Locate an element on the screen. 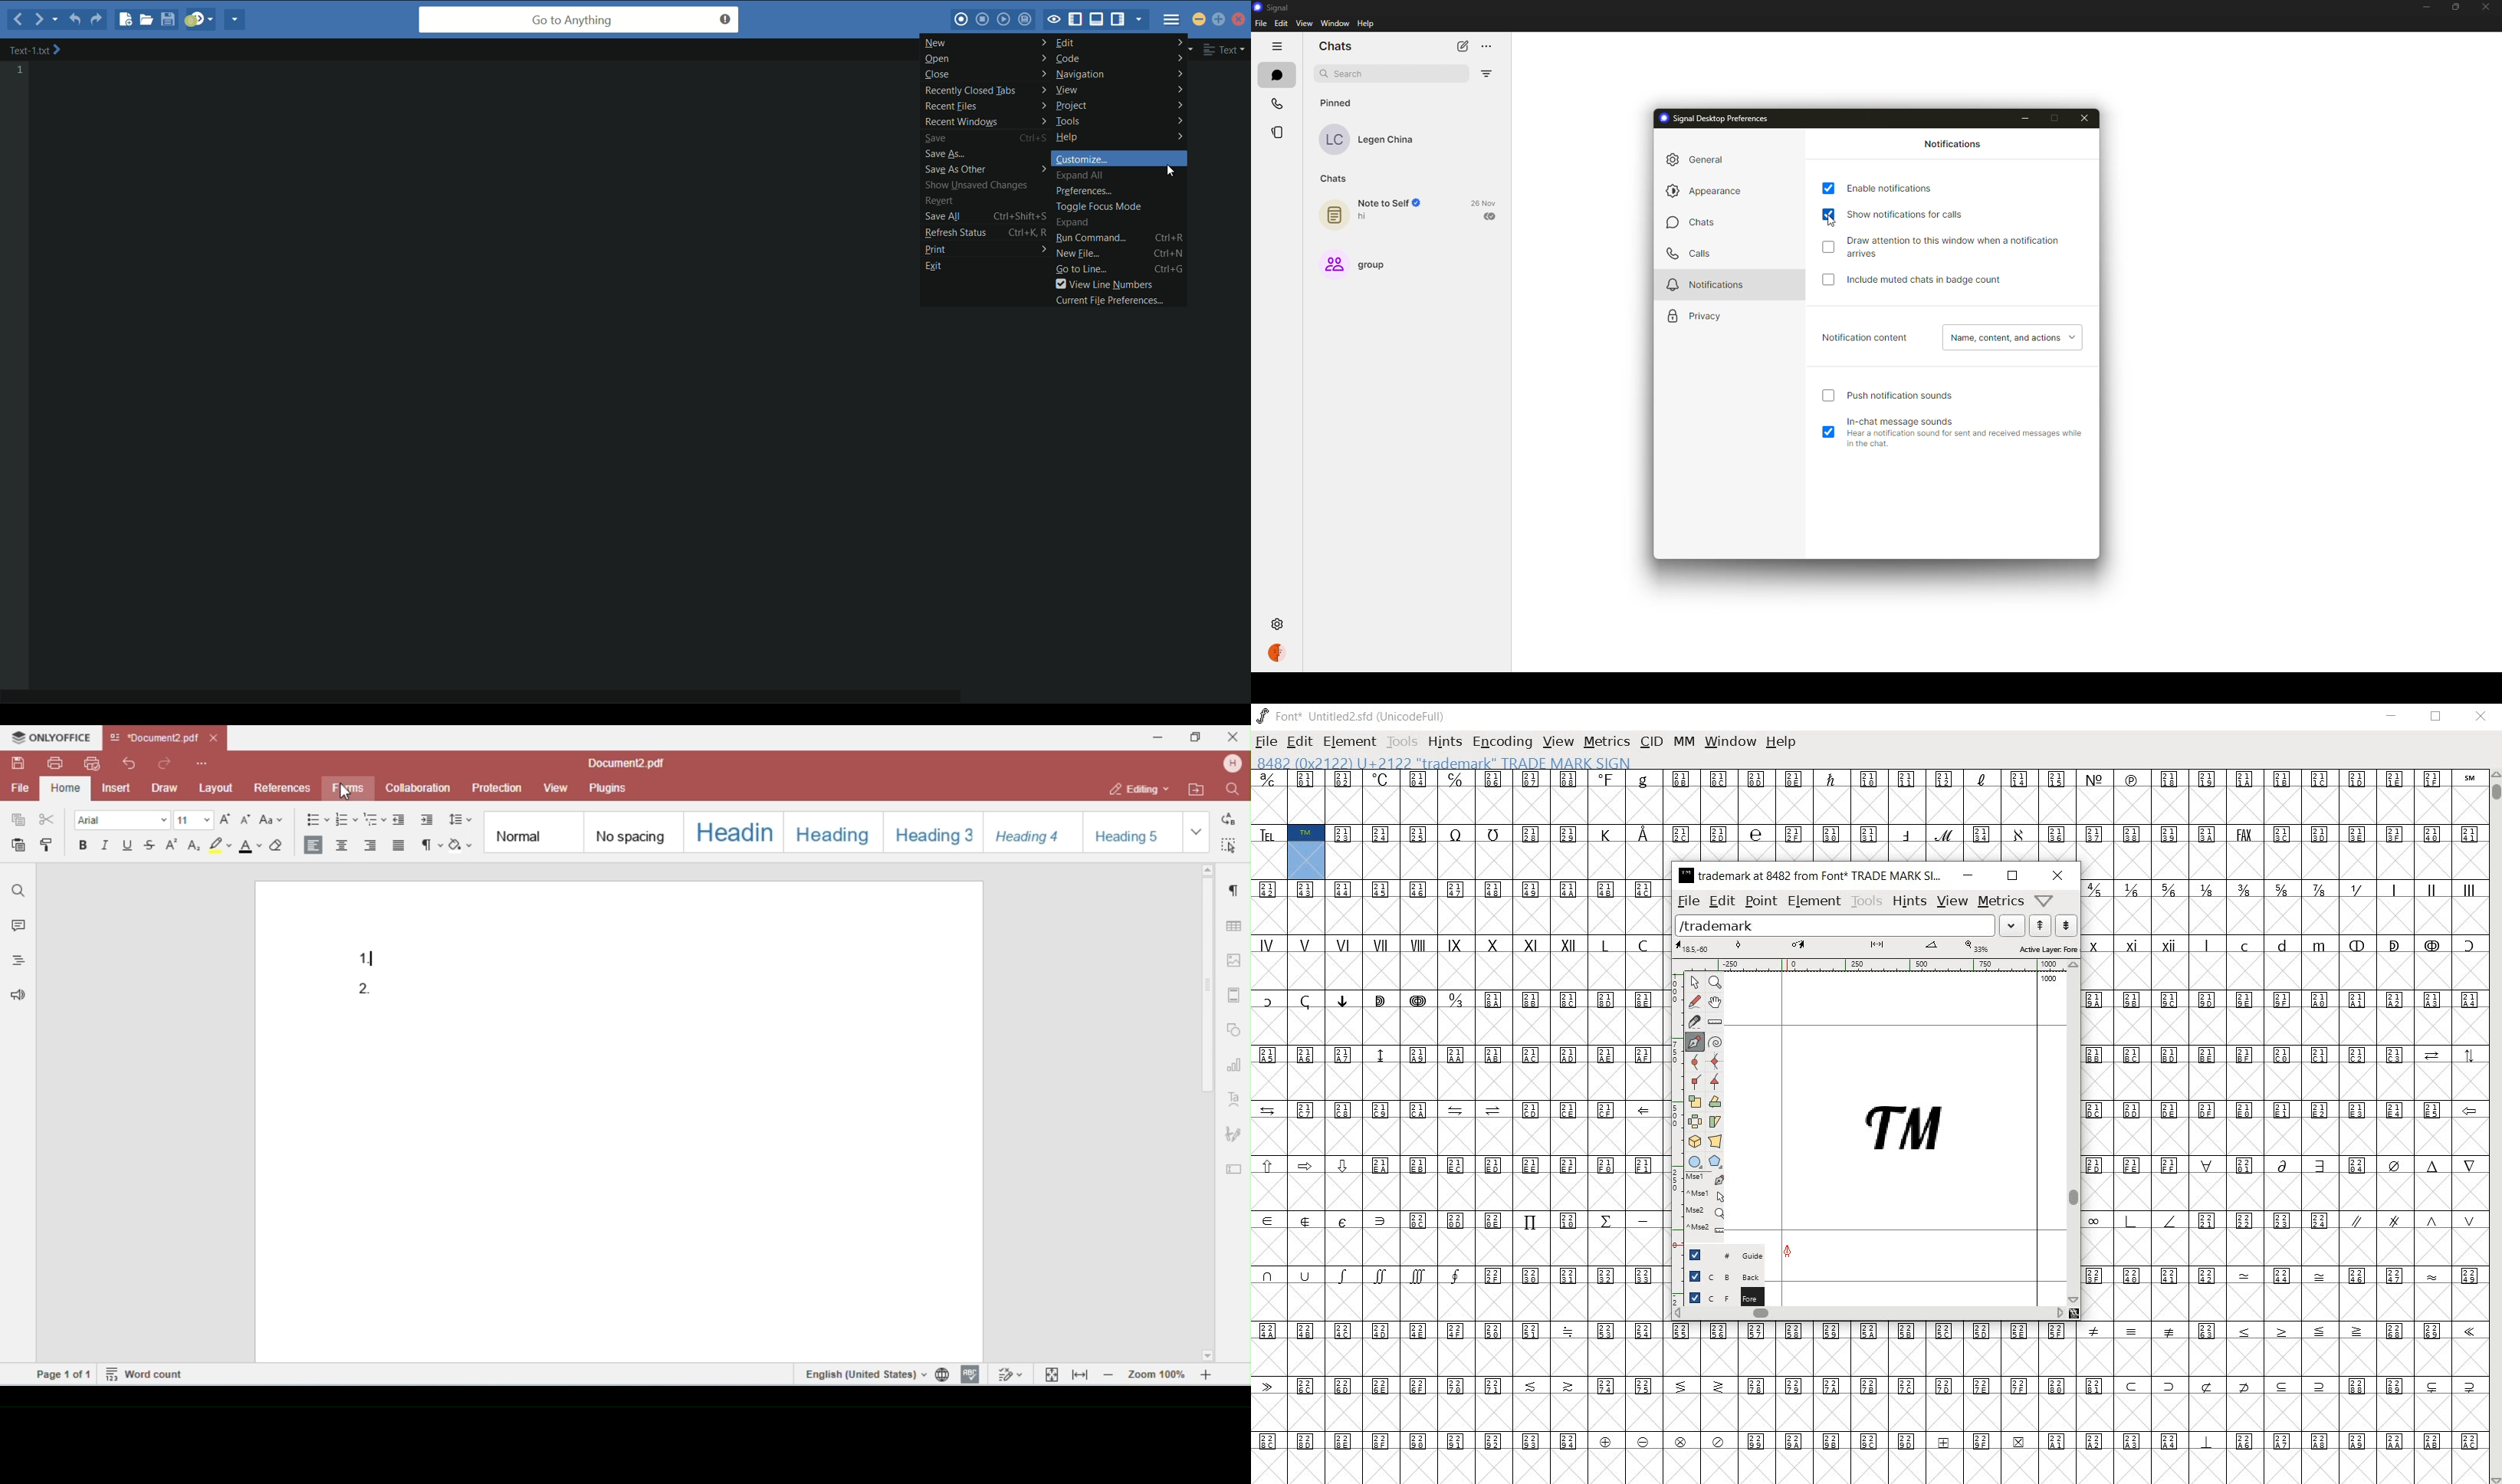 This screenshot has width=2520, height=1484. signal is located at coordinates (1277, 7).